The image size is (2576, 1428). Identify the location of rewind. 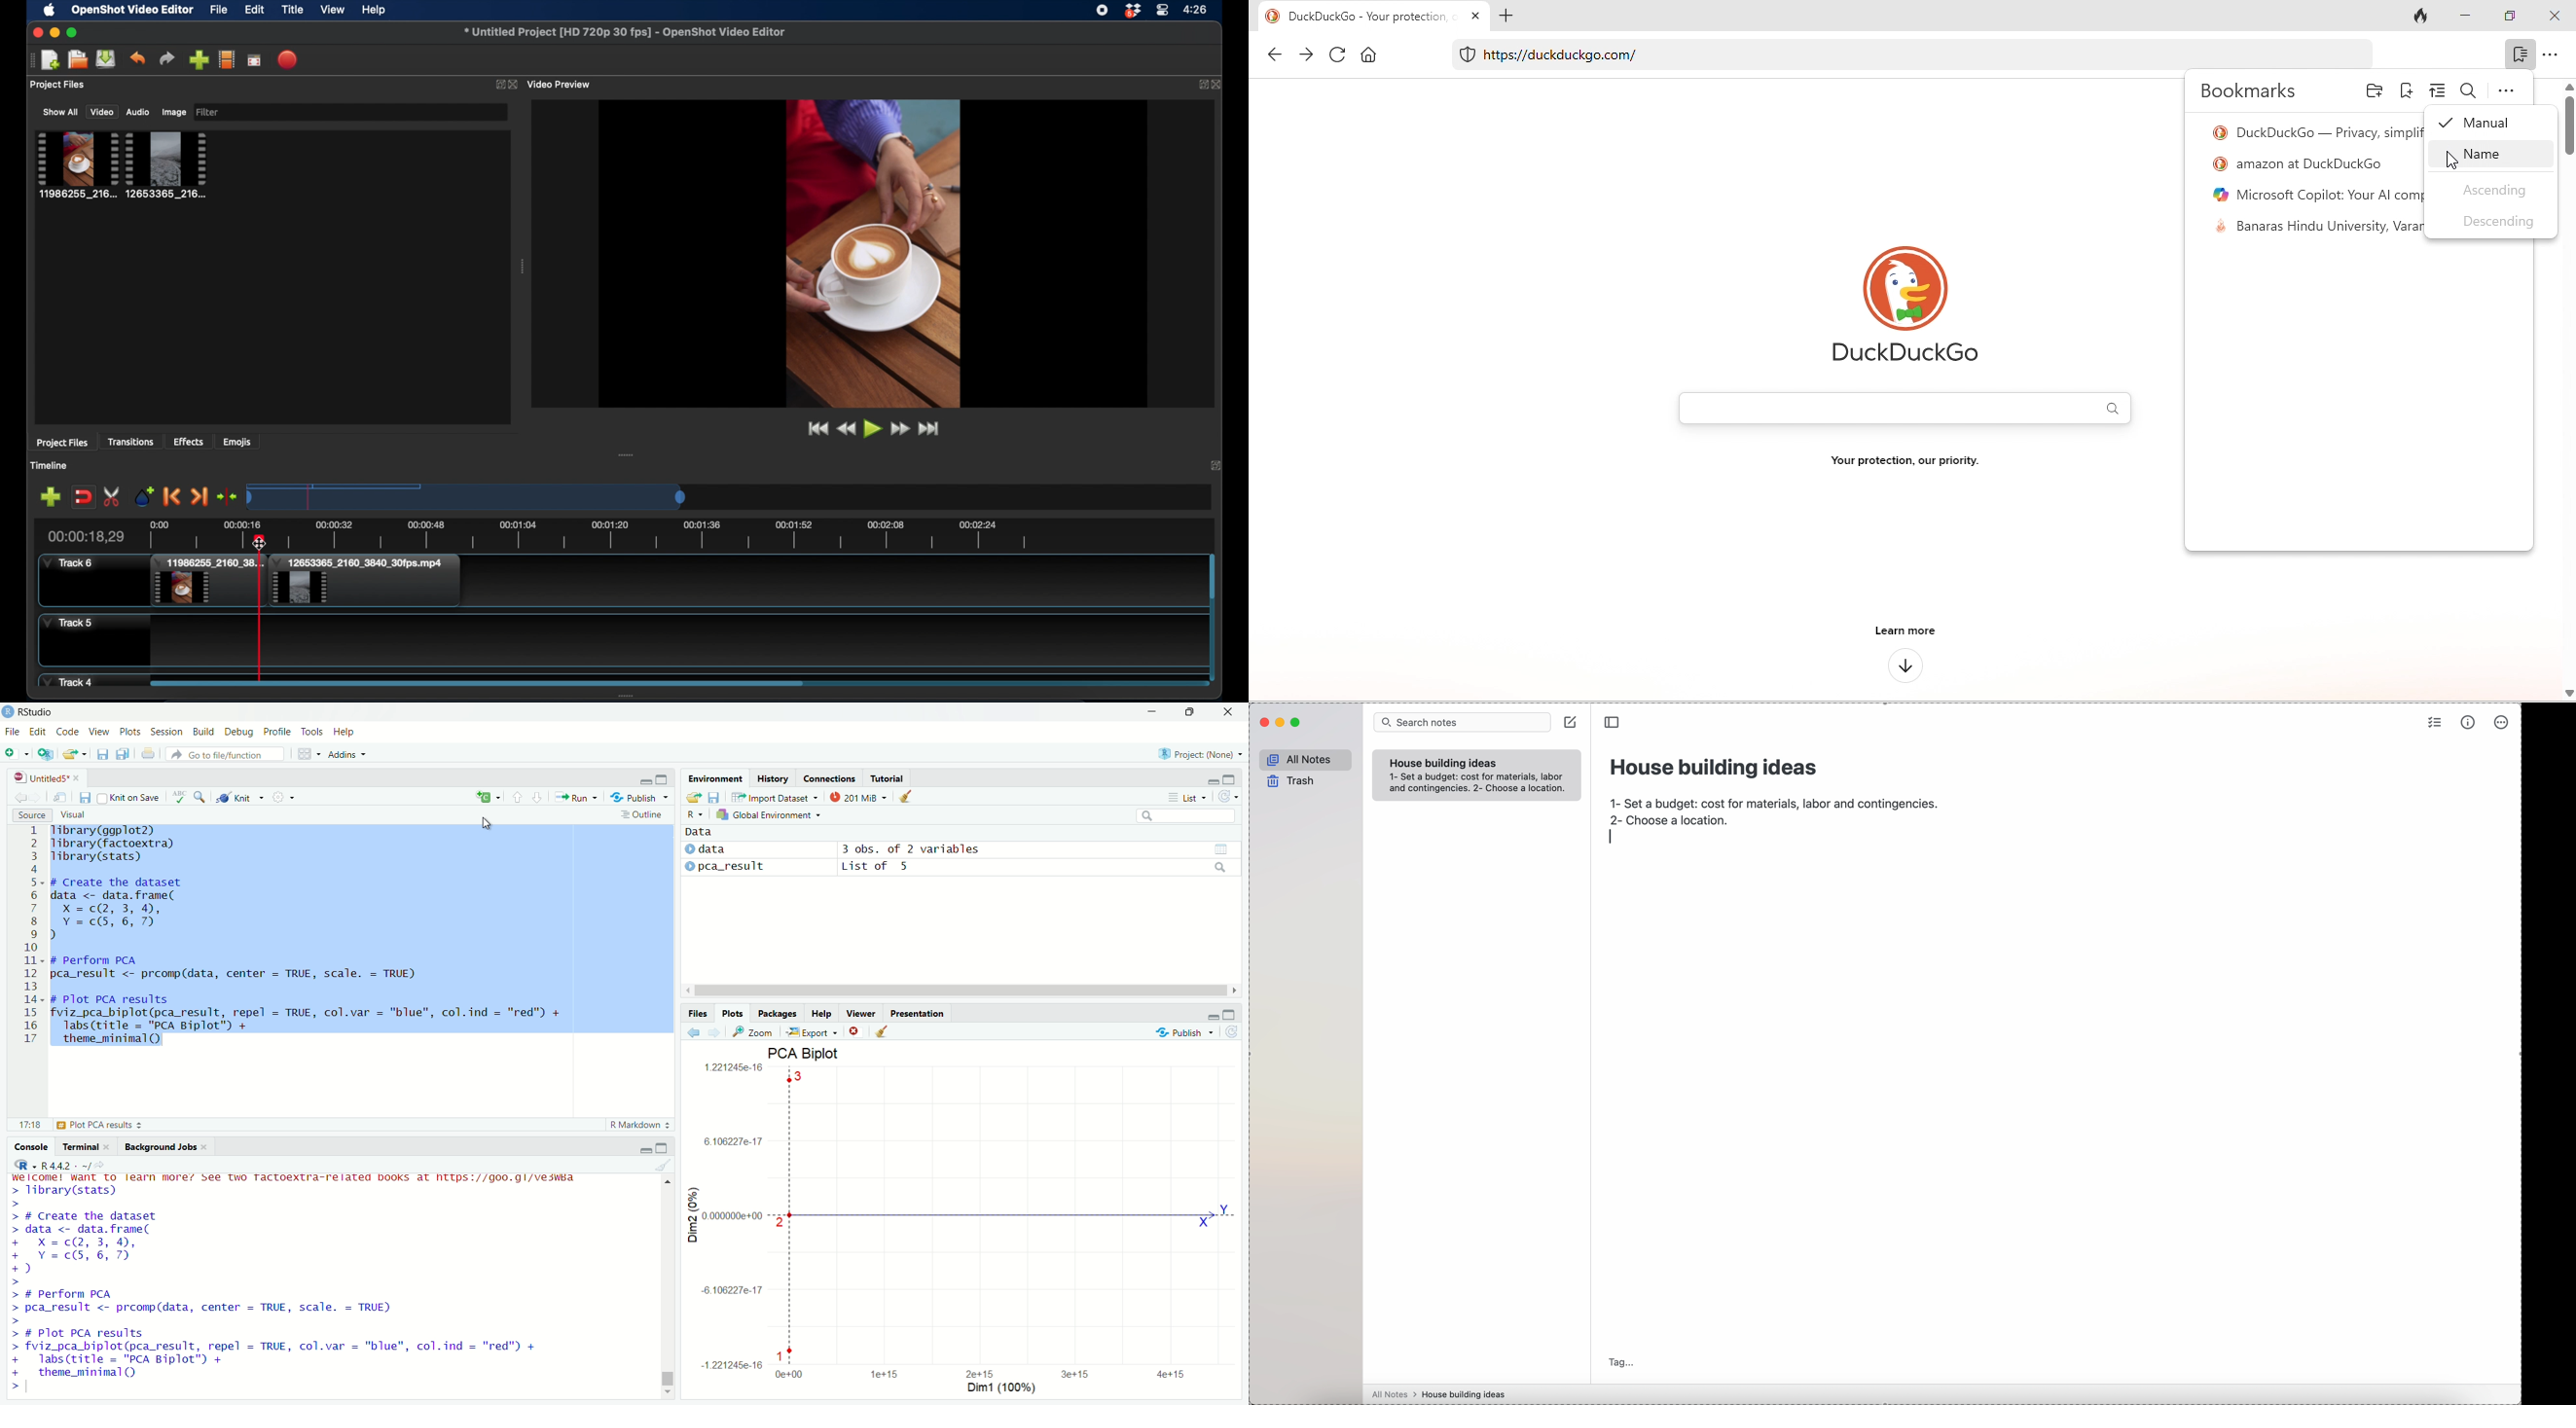
(846, 429).